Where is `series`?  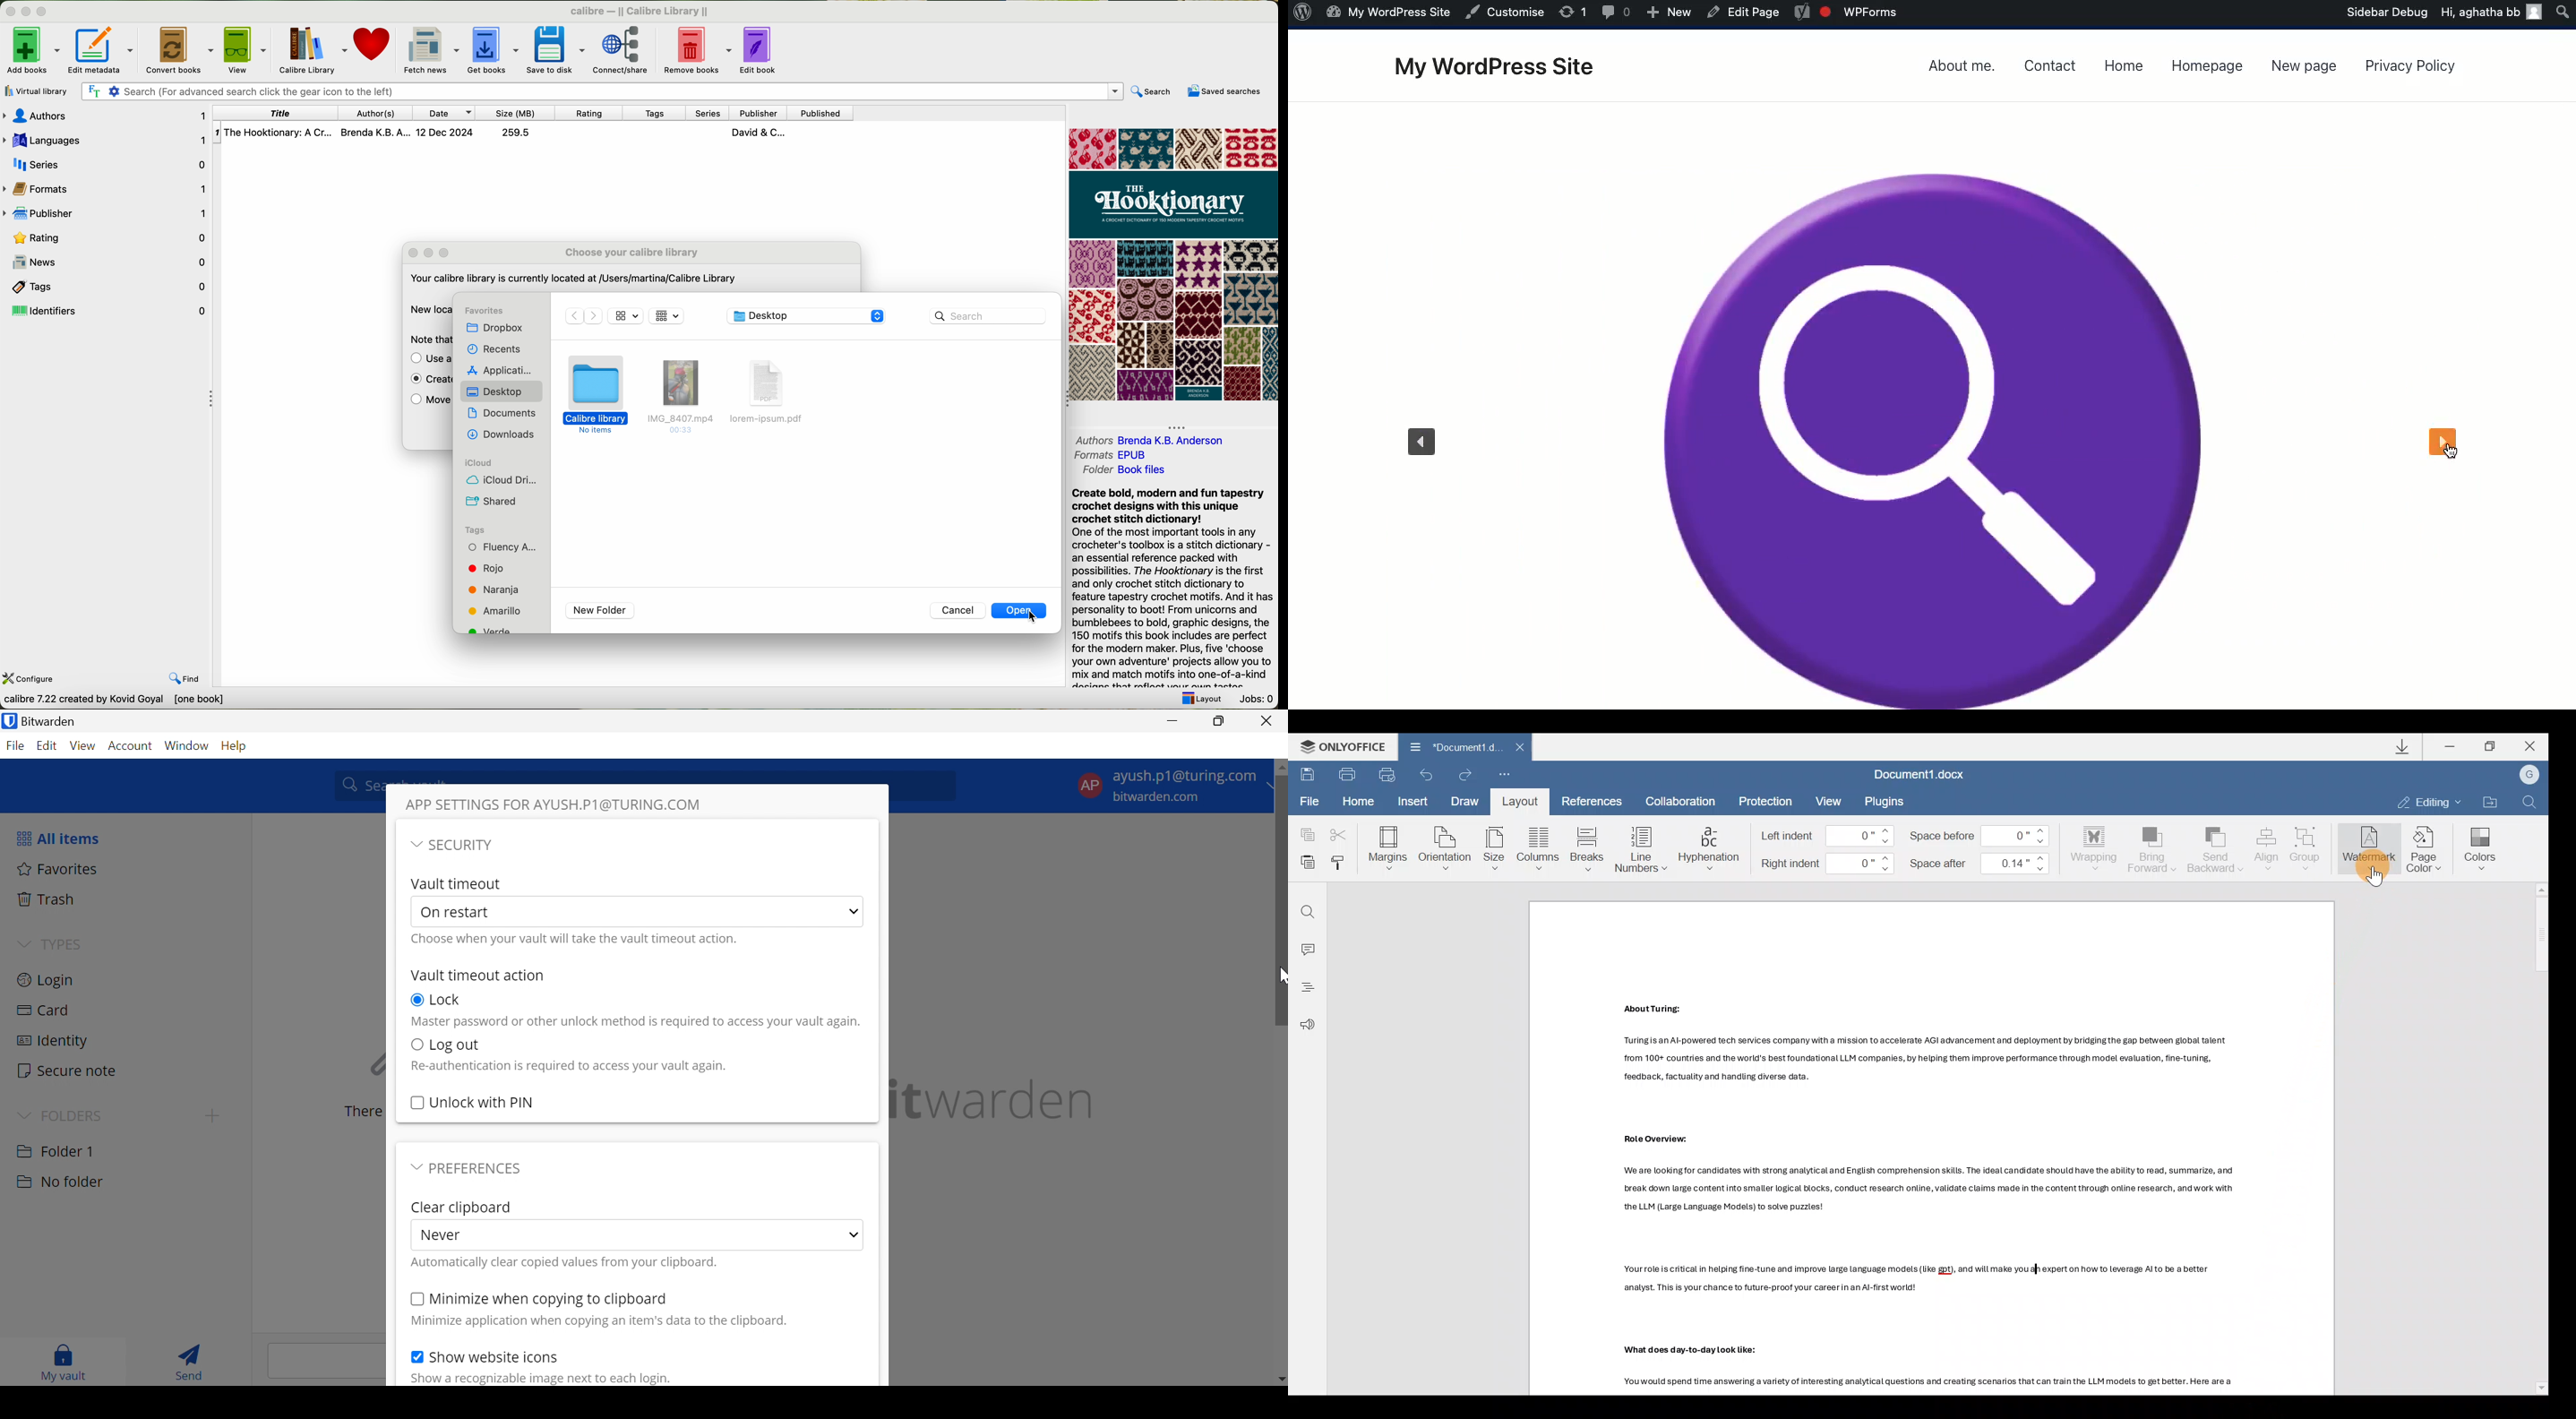
series is located at coordinates (710, 112).